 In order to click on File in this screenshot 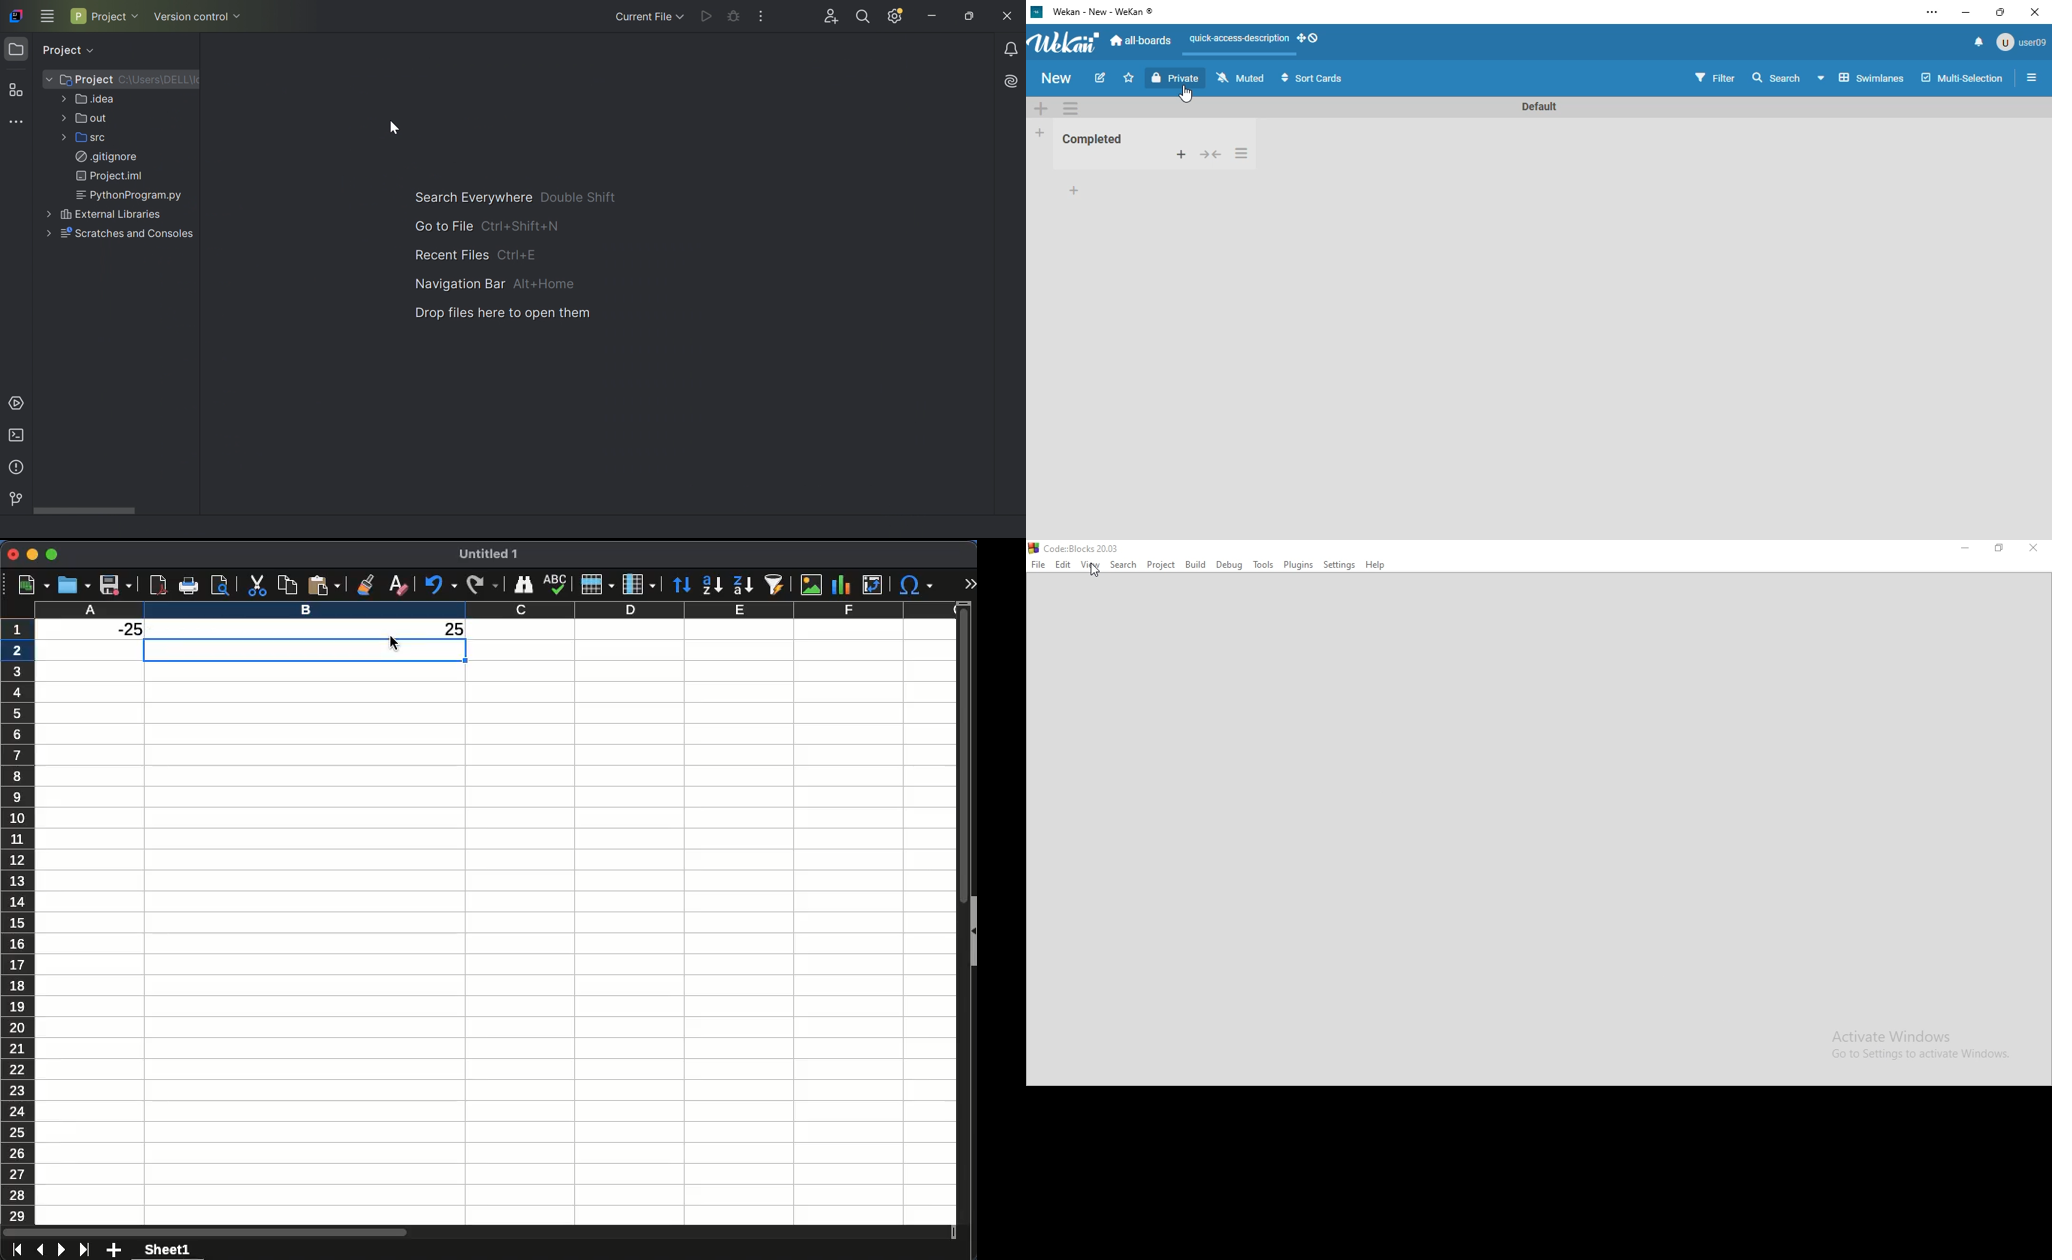, I will do `click(1038, 566)`.